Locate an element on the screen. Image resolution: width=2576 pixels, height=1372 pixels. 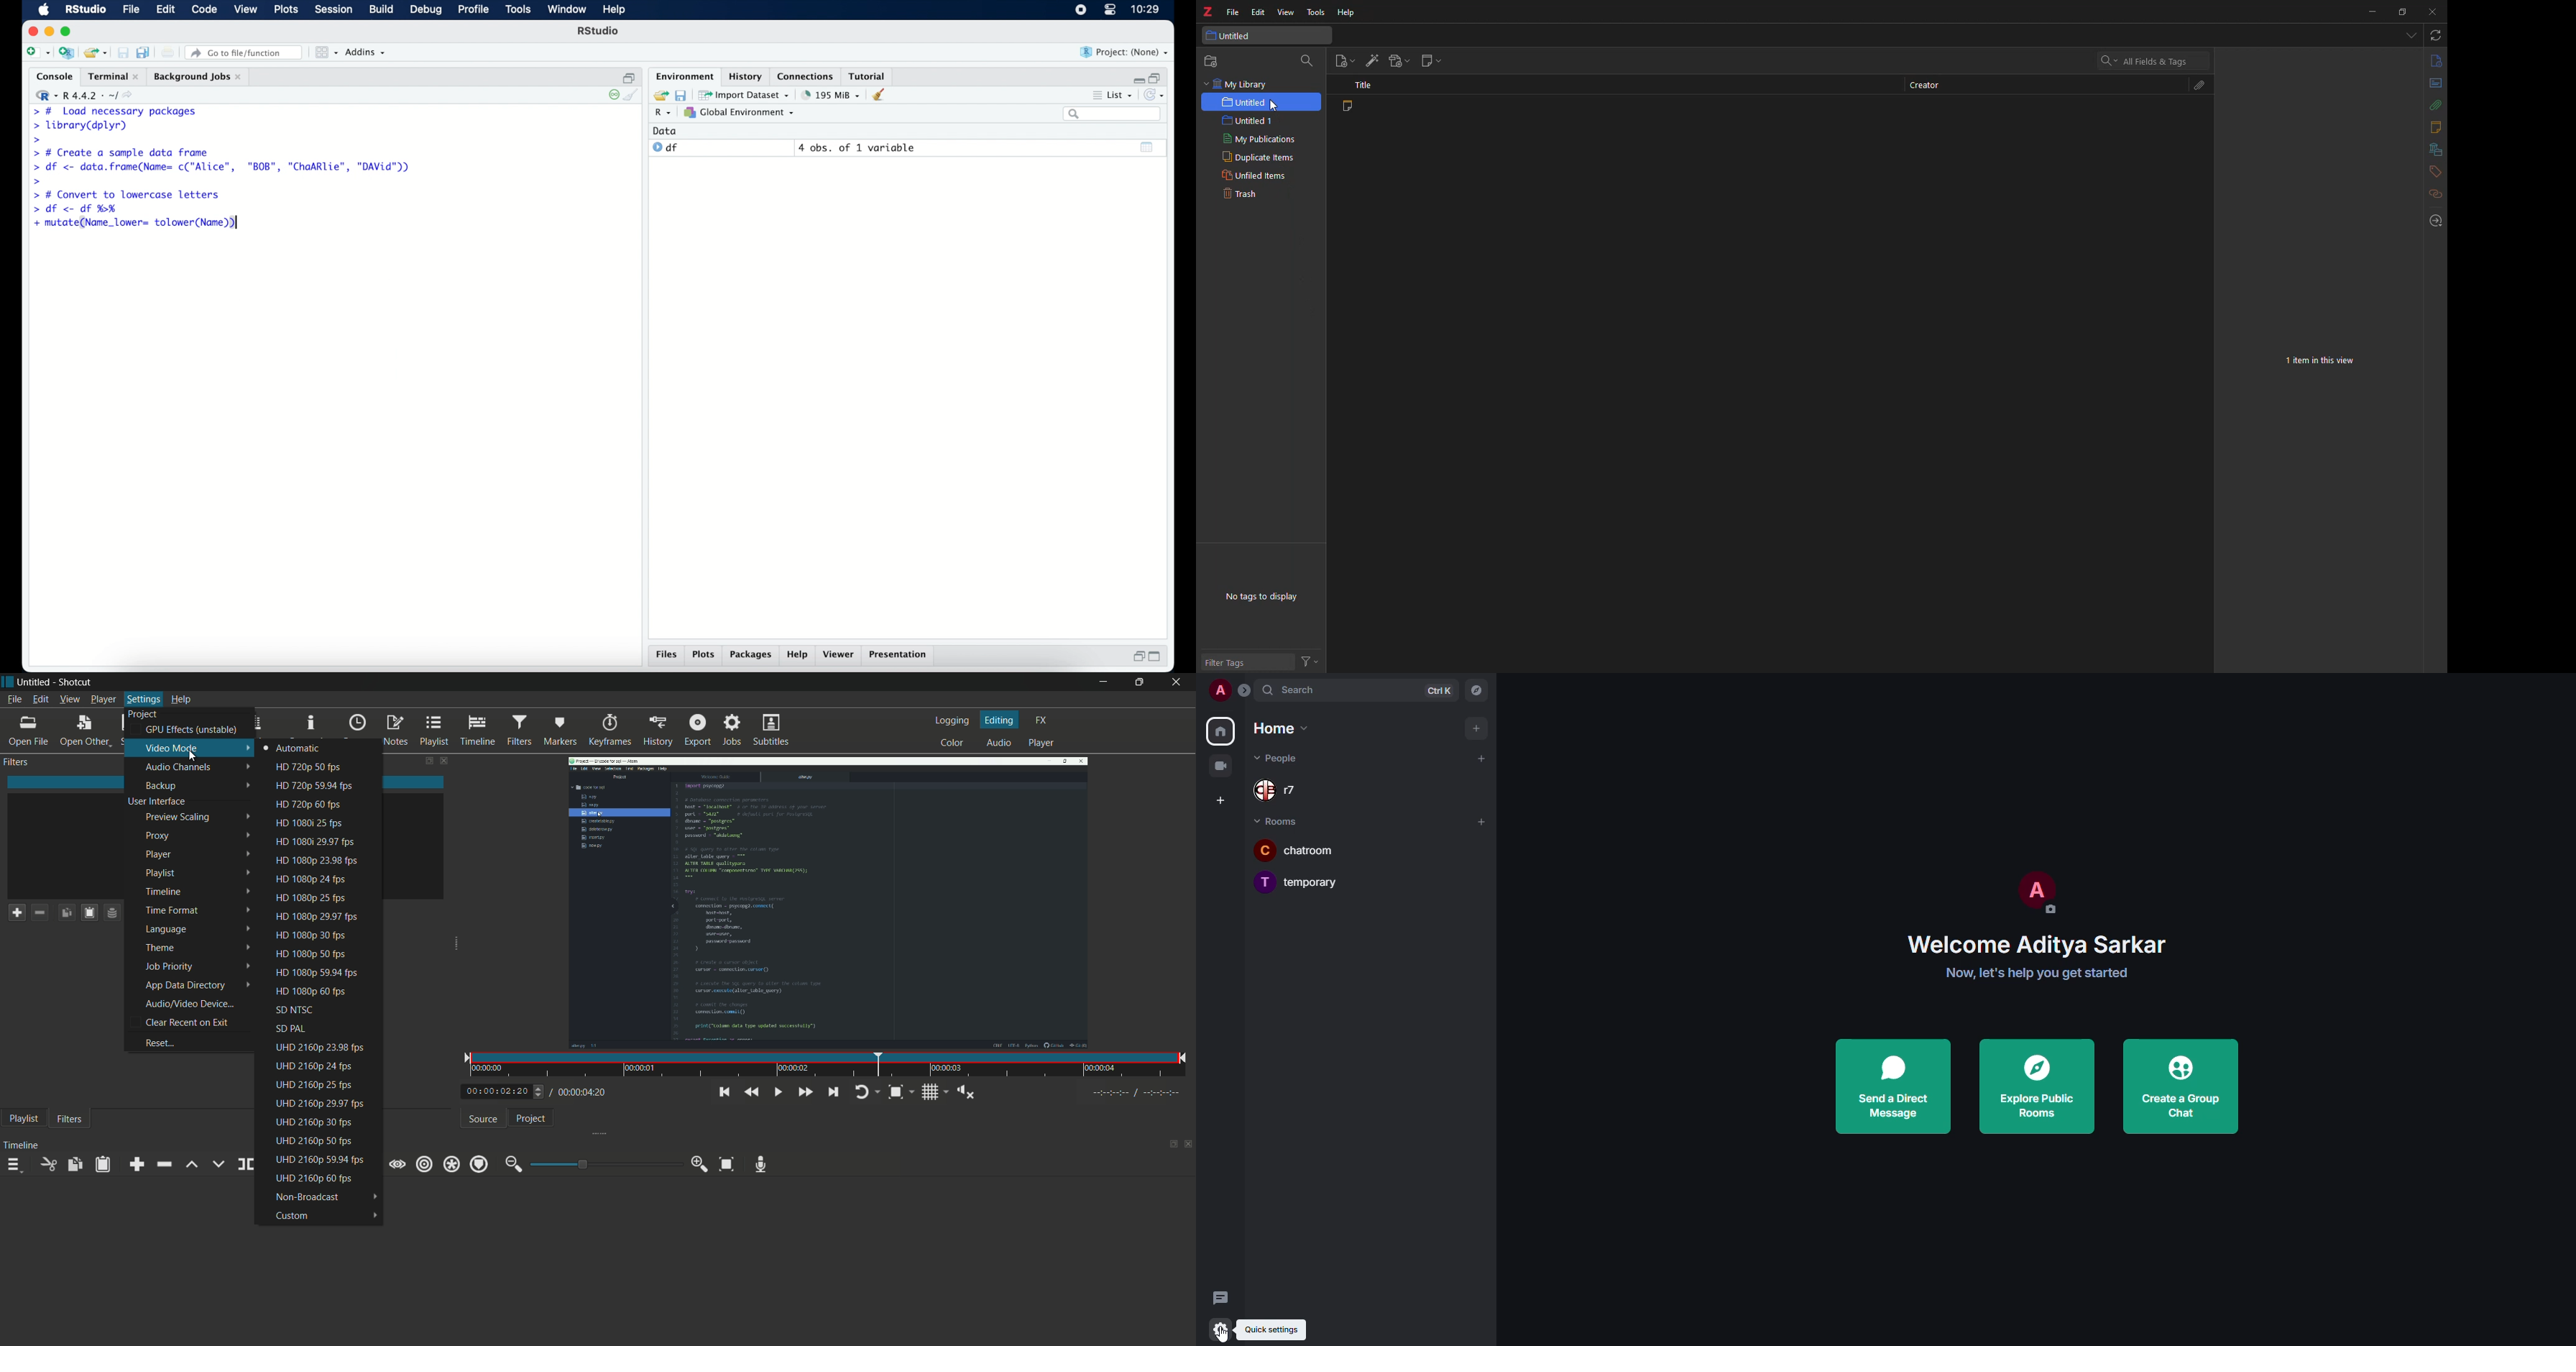
sd pal is located at coordinates (318, 1029).